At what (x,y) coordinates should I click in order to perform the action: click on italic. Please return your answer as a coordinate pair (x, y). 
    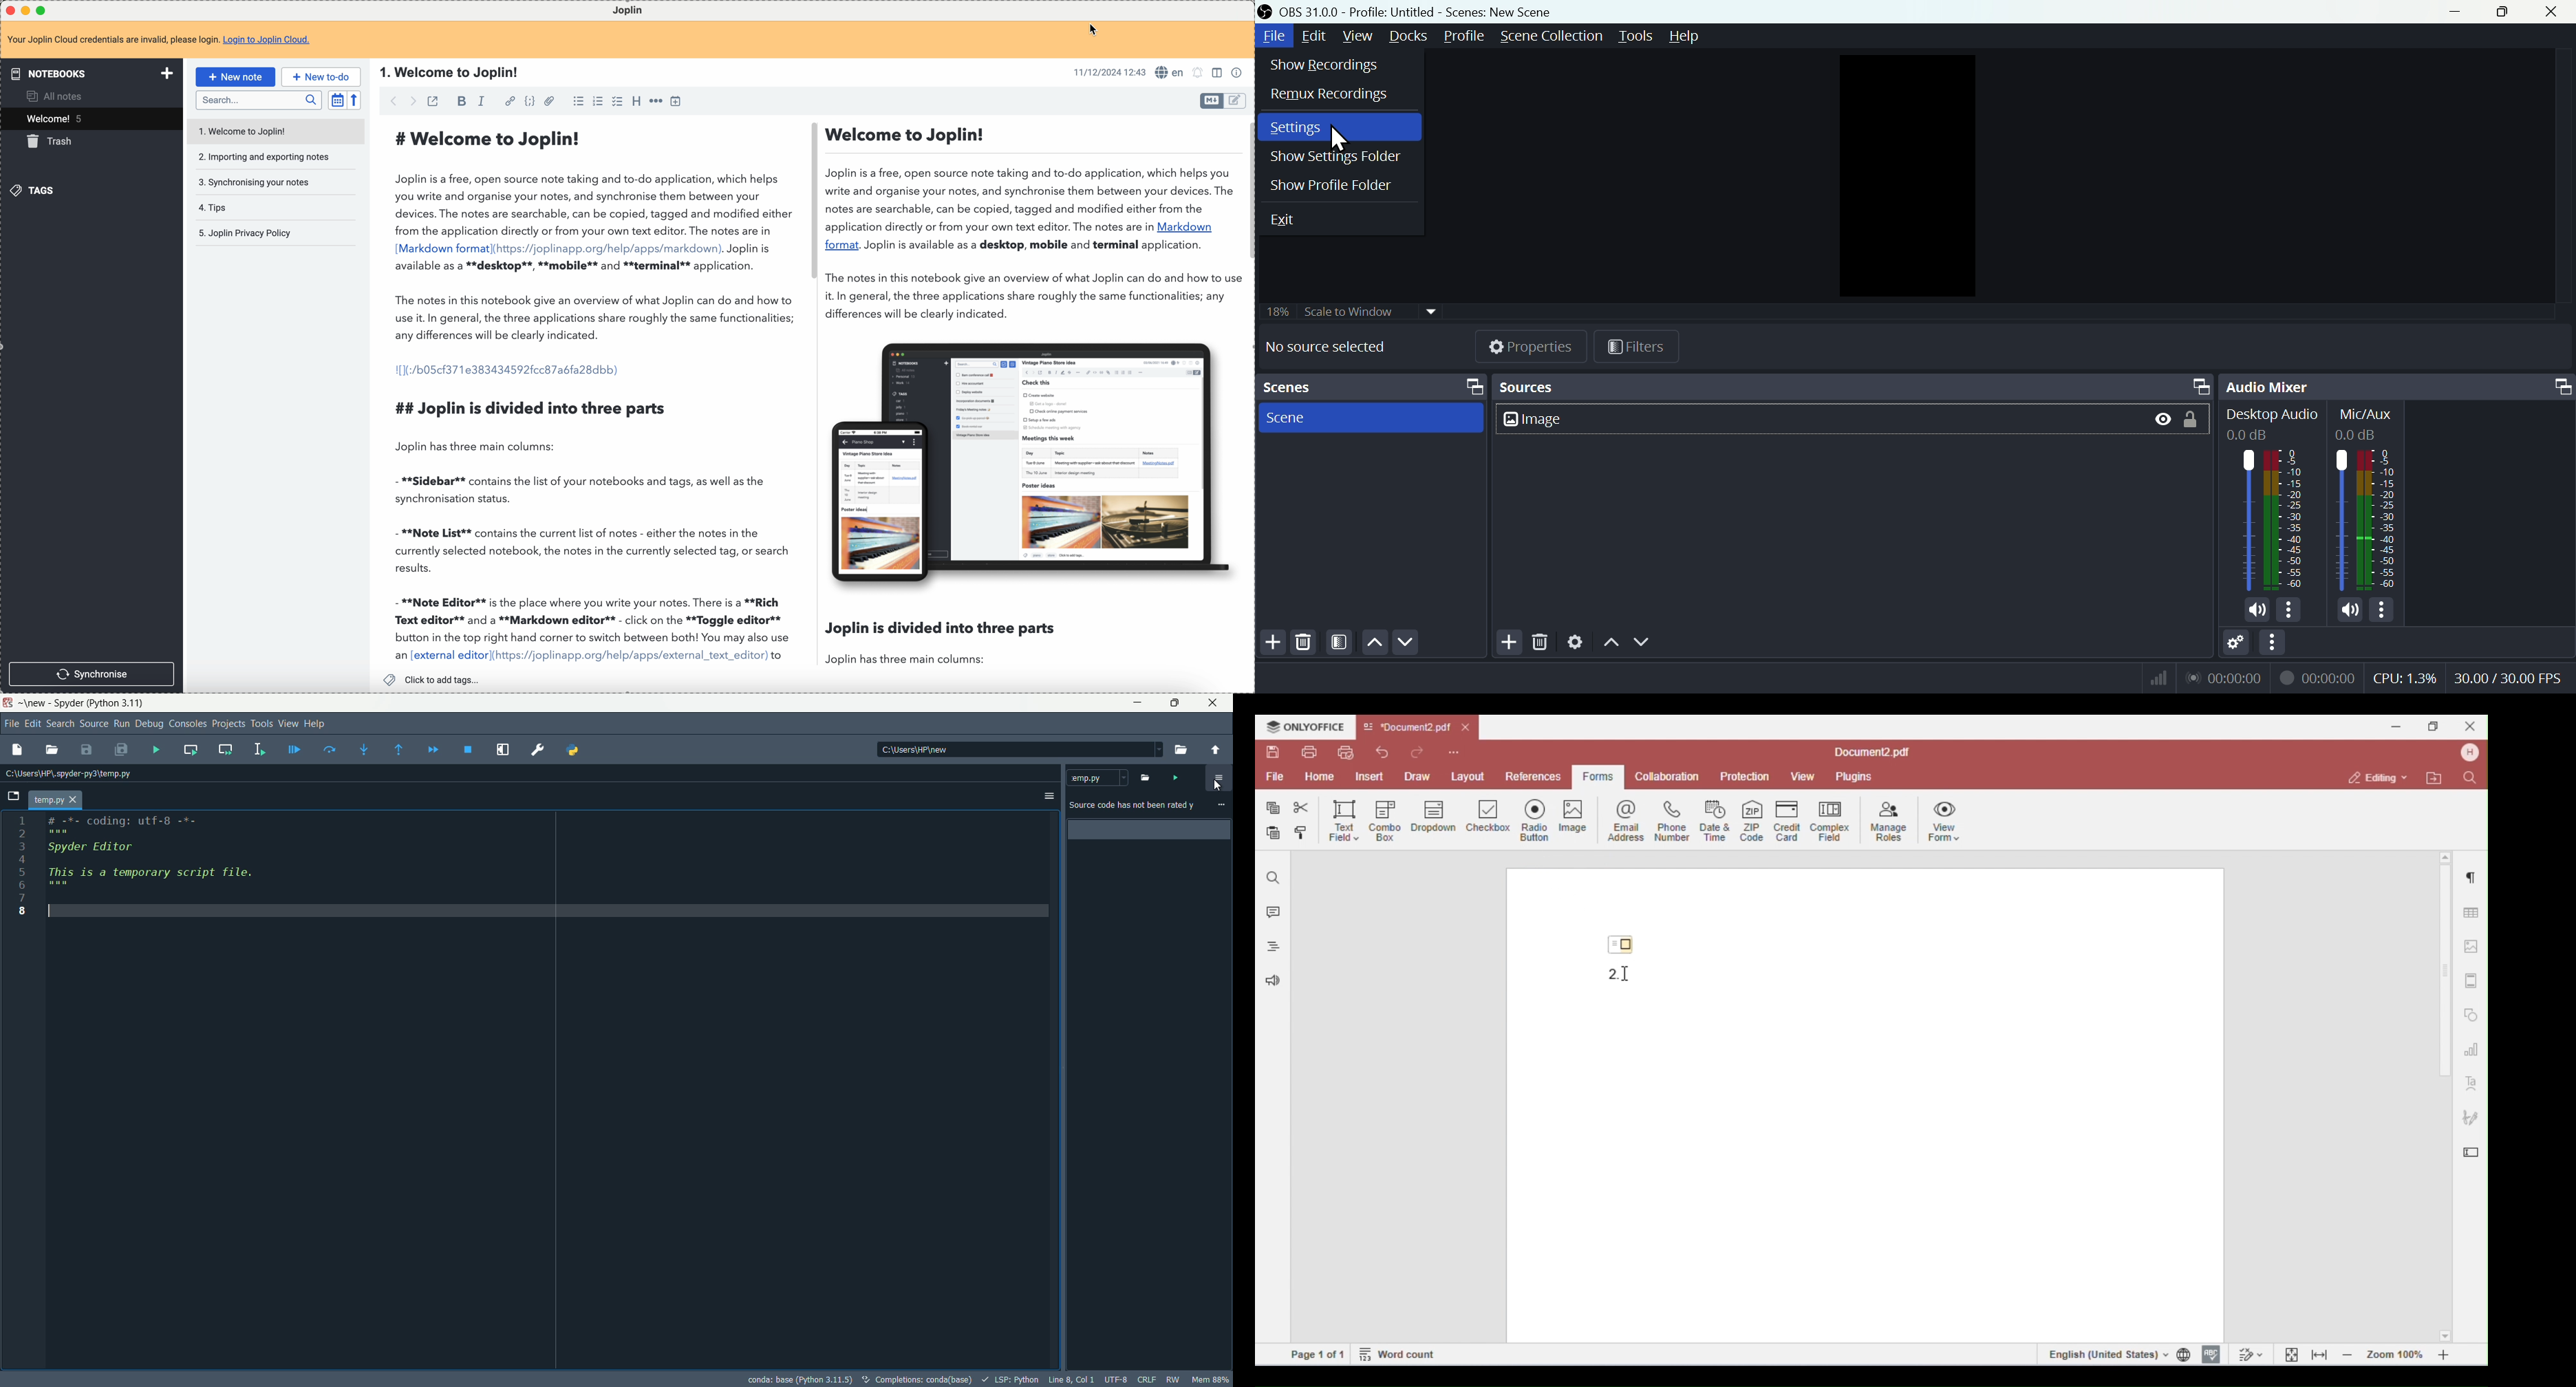
    Looking at the image, I should click on (482, 102).